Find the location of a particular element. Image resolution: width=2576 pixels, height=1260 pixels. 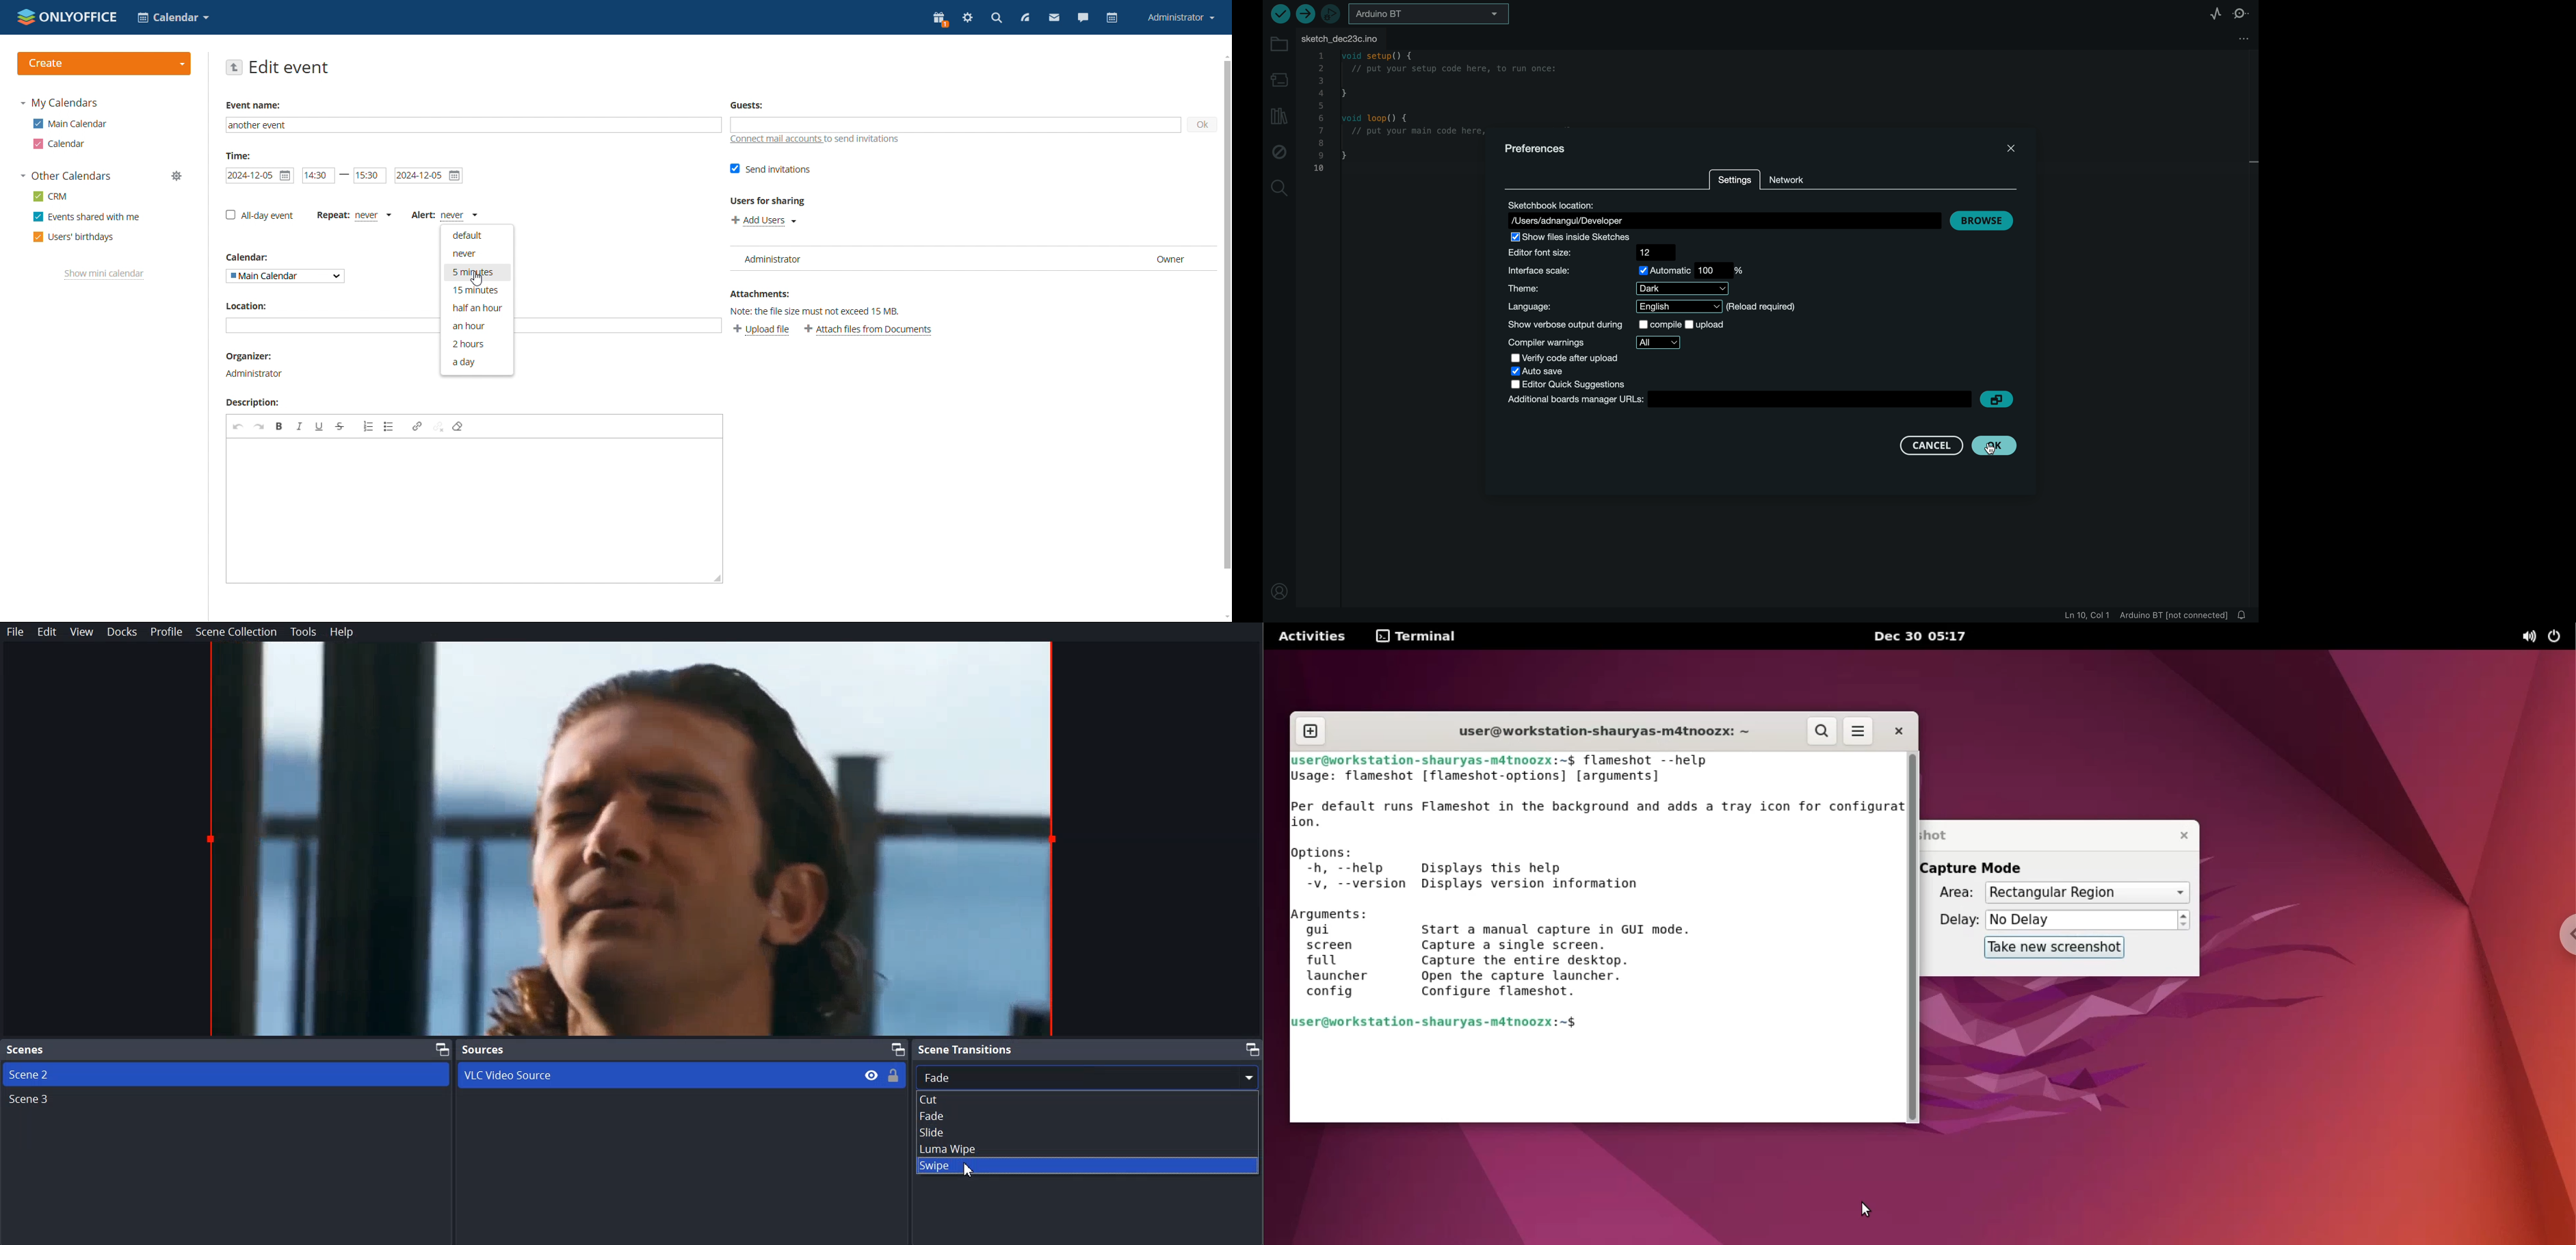

Tools is located at coordinates (303, 632).